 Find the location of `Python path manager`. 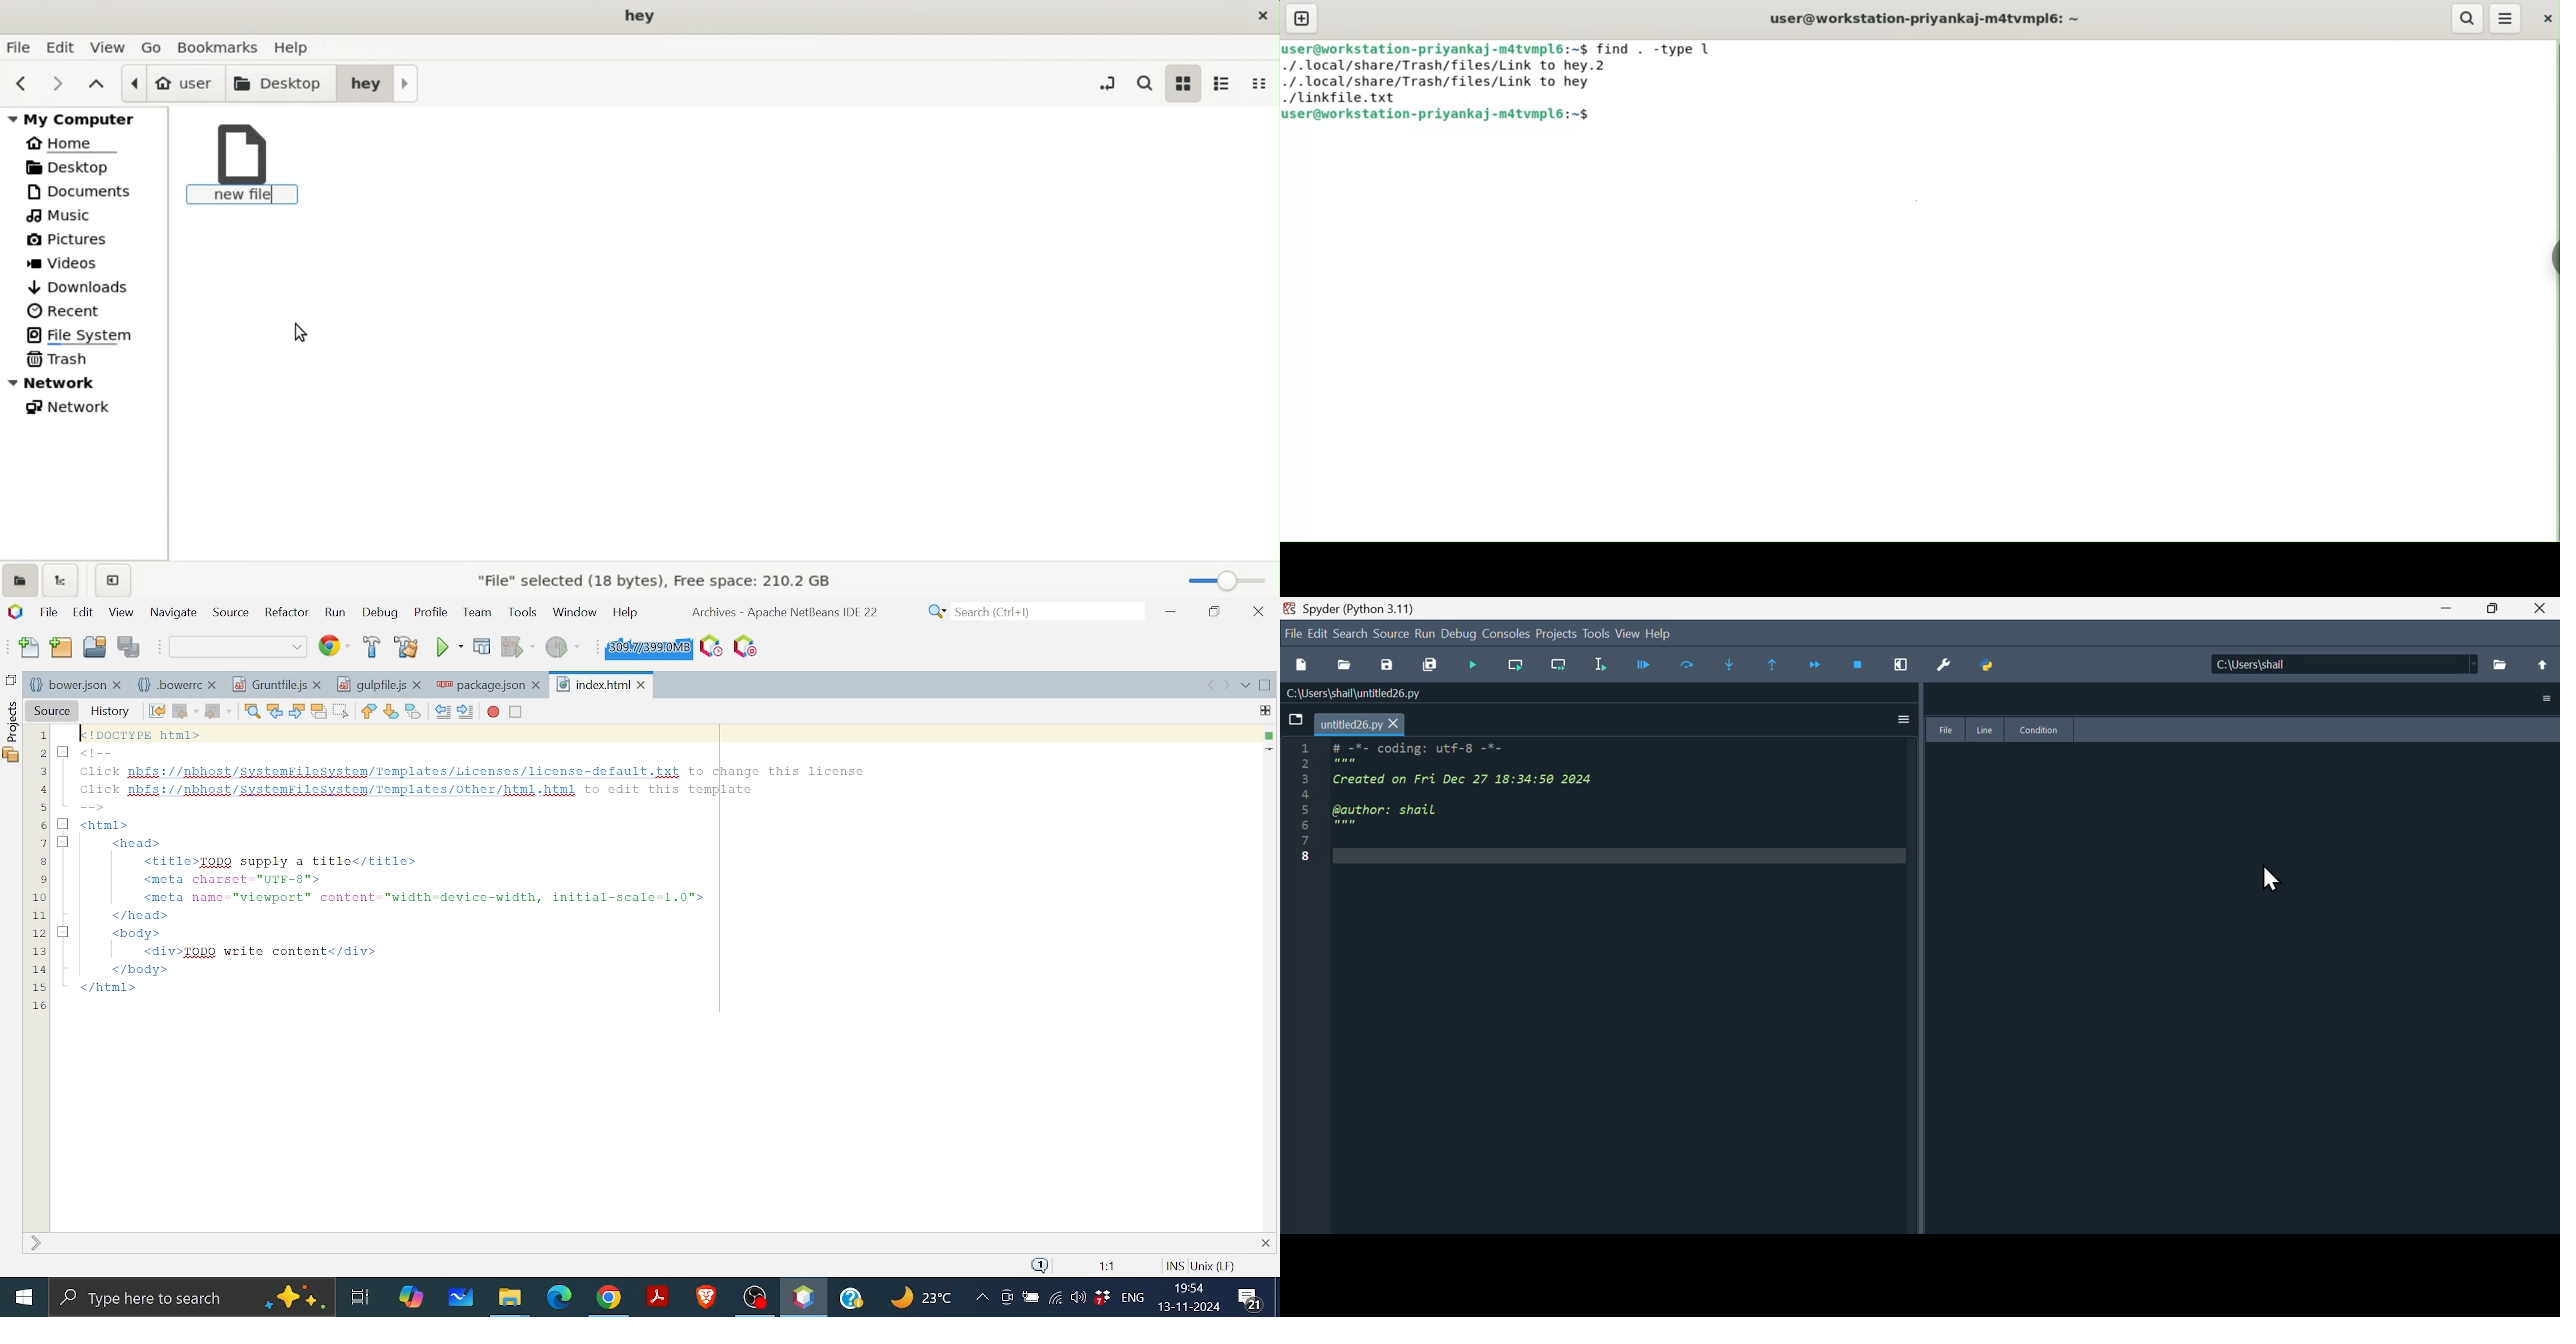

Python path manager is located at coordinates (1989, 665).